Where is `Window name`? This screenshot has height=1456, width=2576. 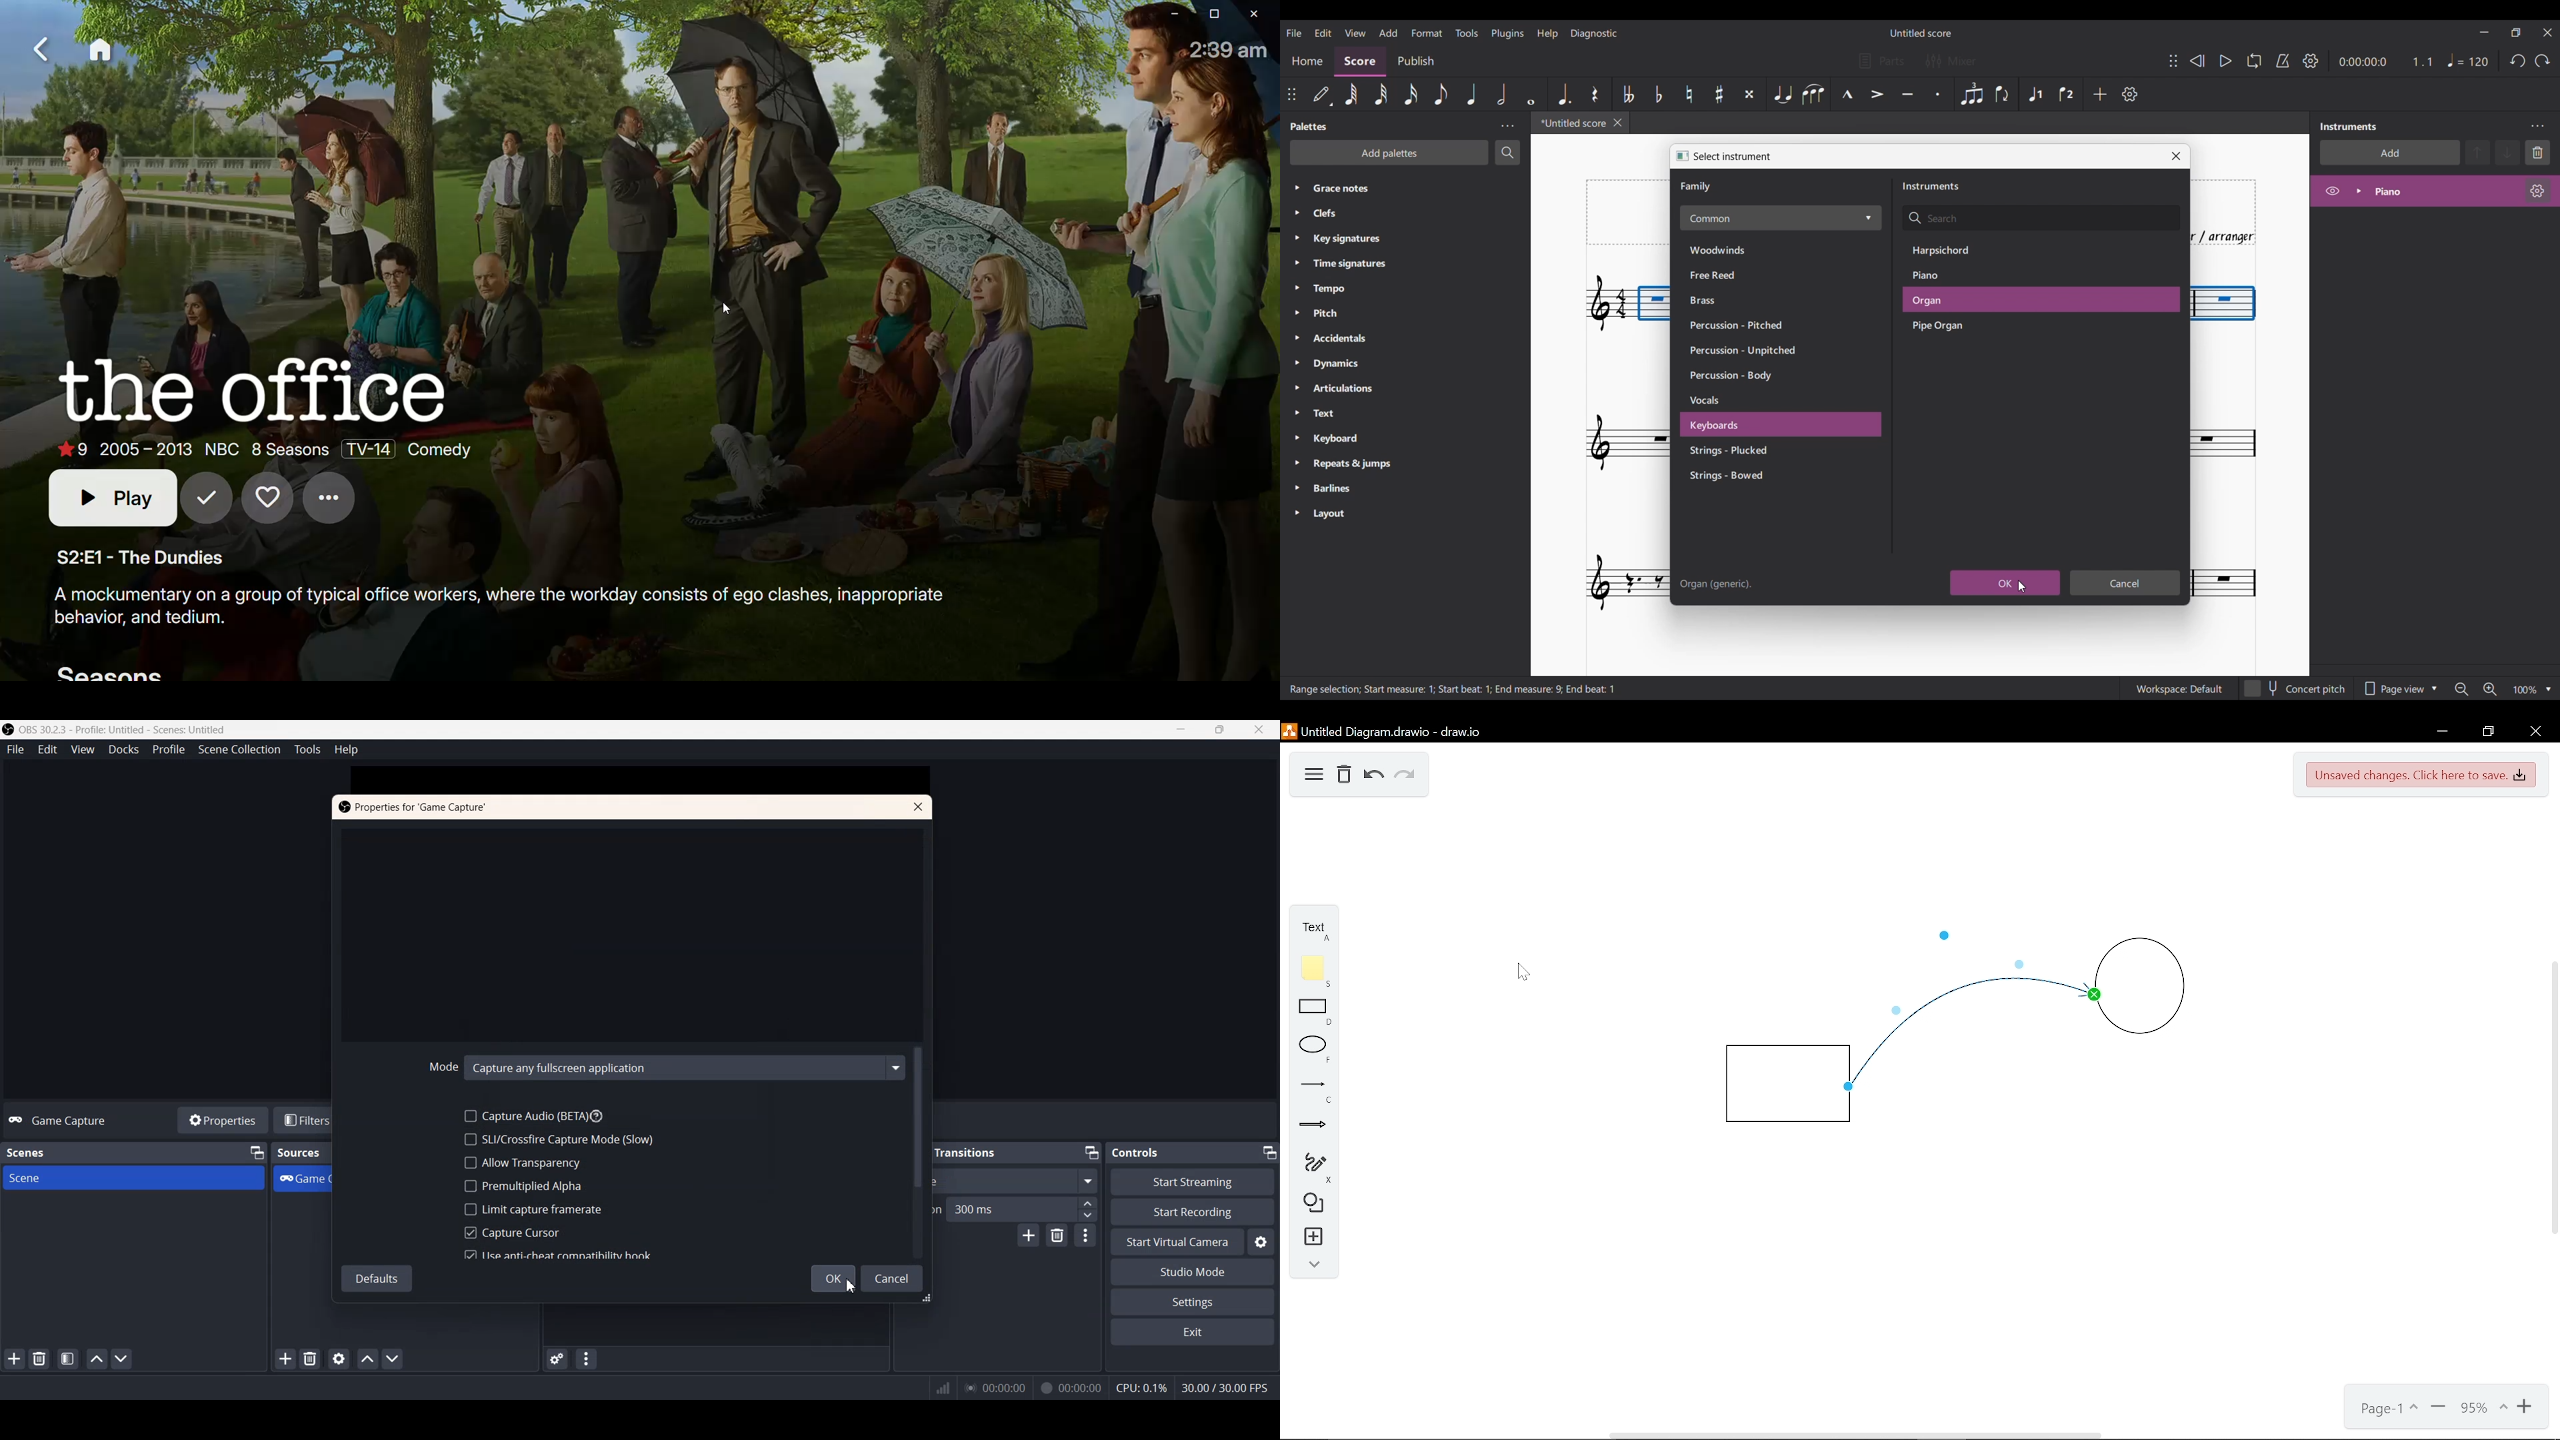 Window name is located at coordinates (1733, 157).